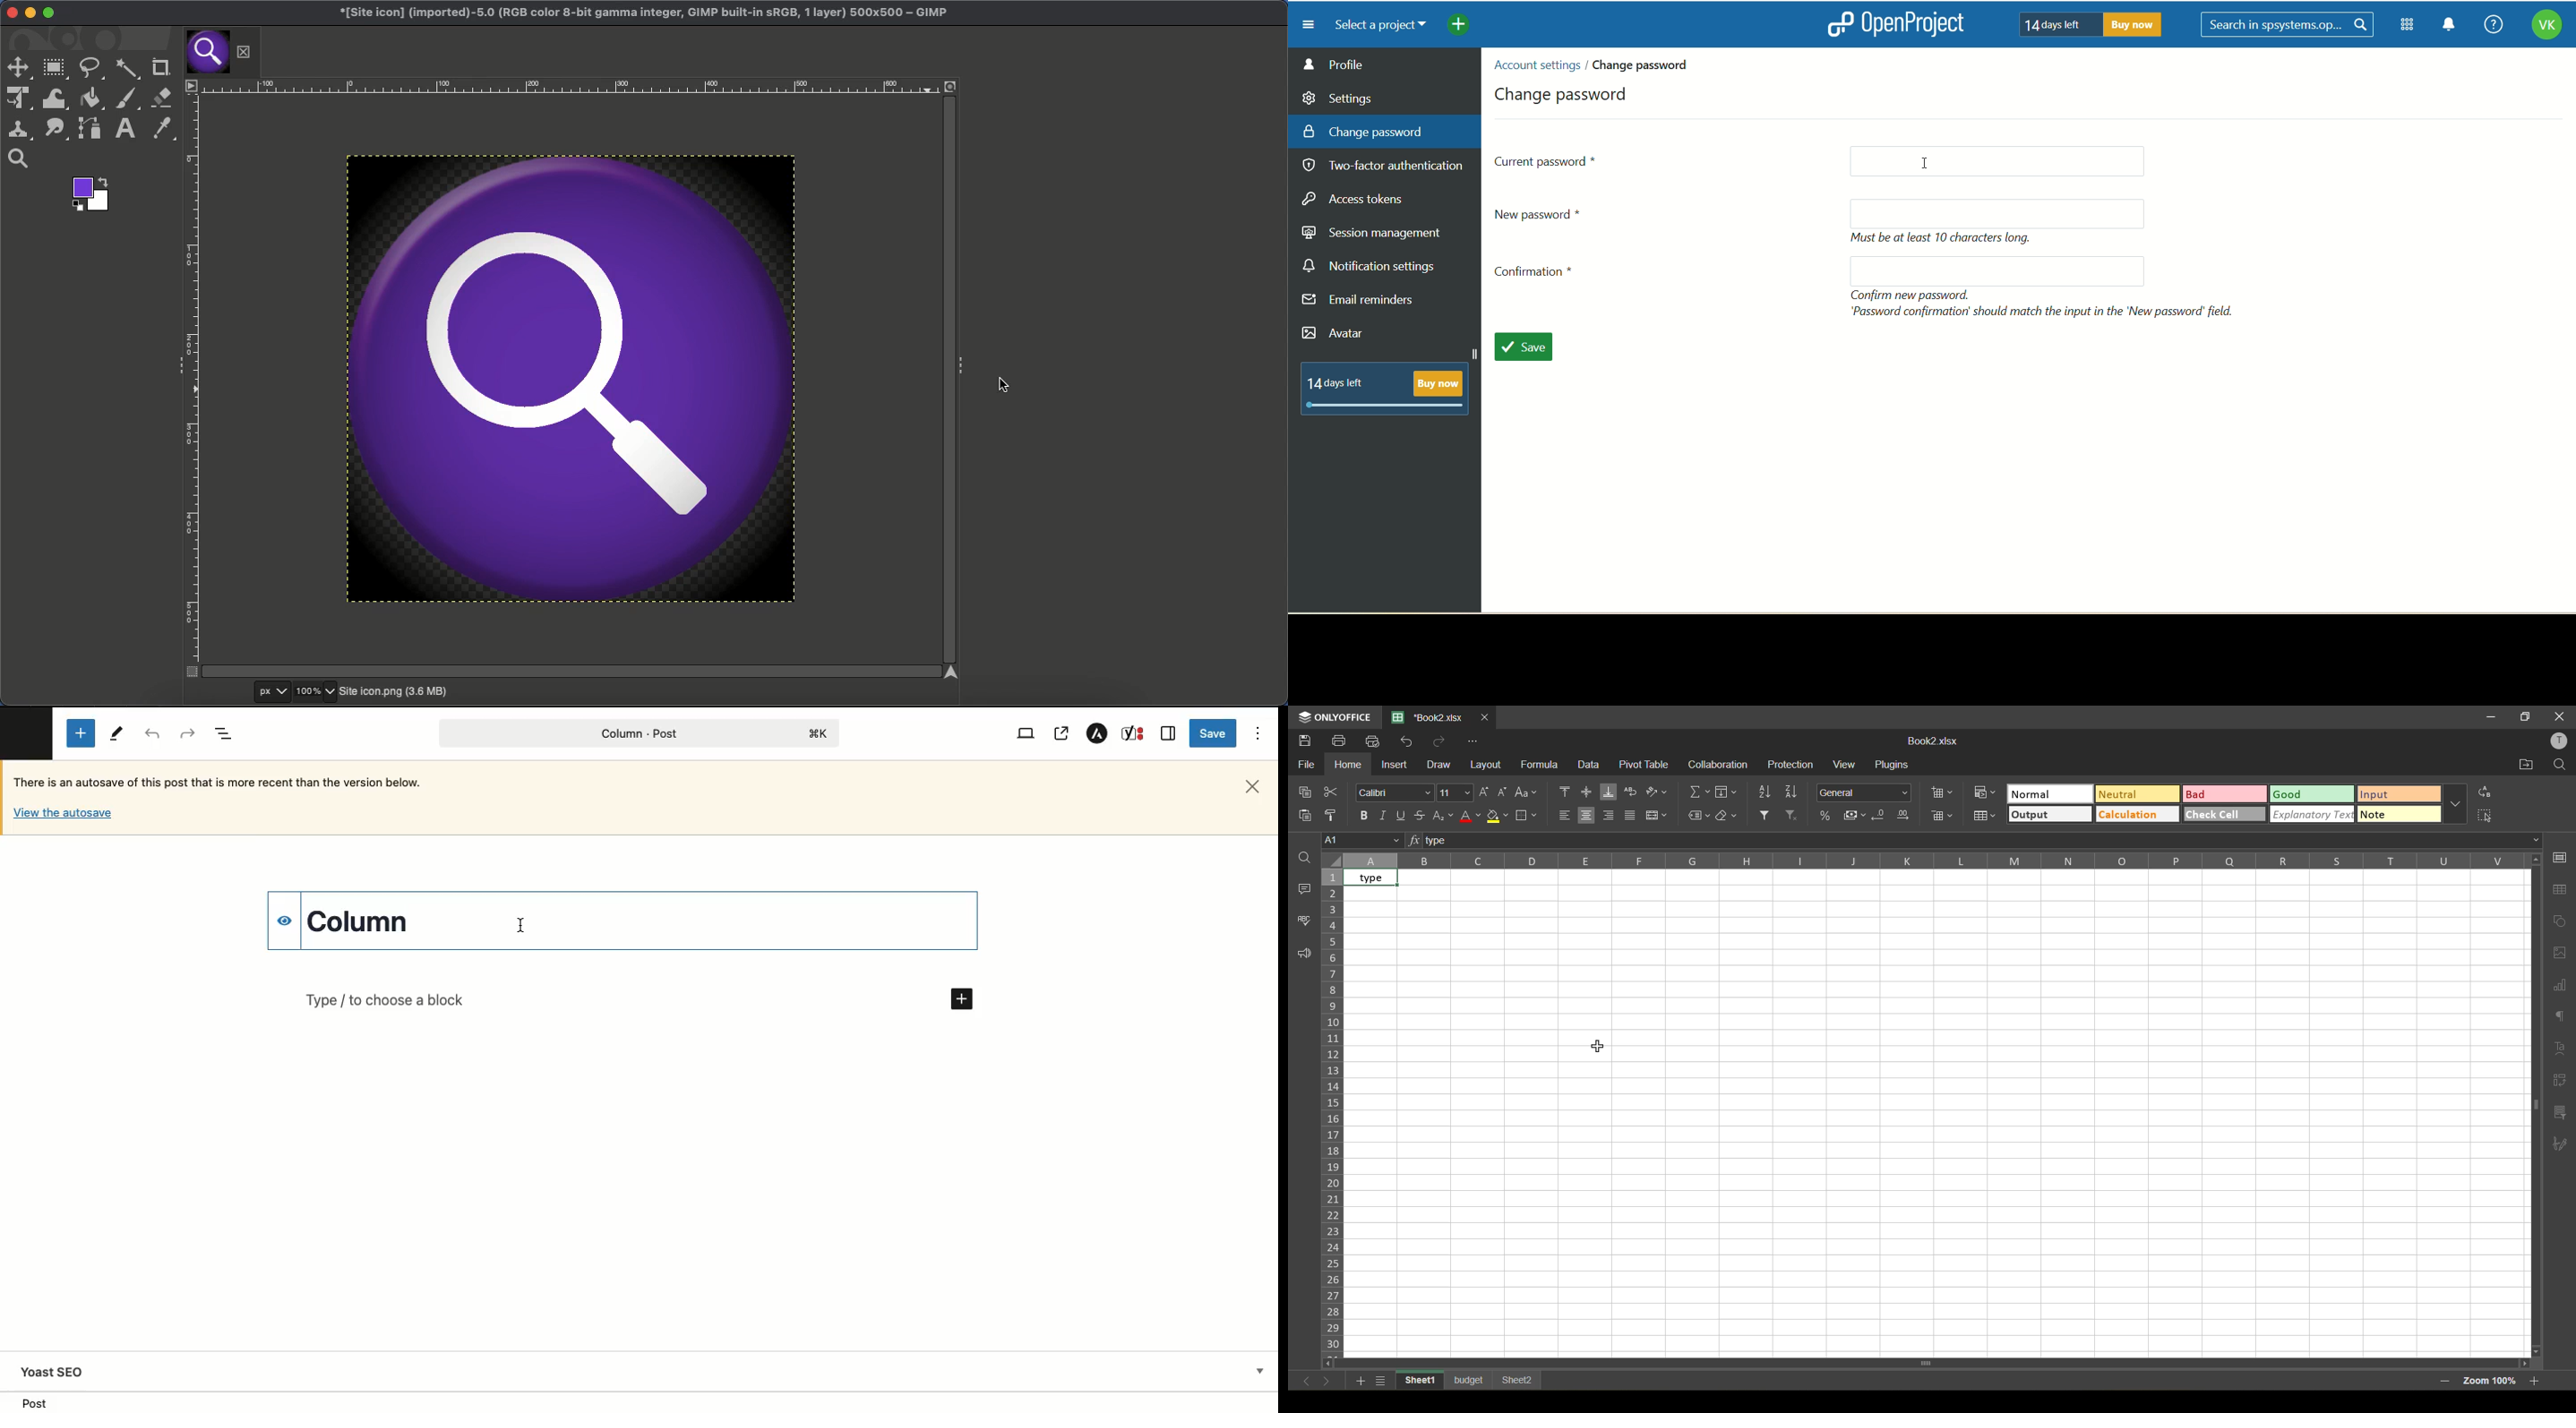  Describe the element at coordinates (284, 920) in the screenshot. I see `hide` at that location.